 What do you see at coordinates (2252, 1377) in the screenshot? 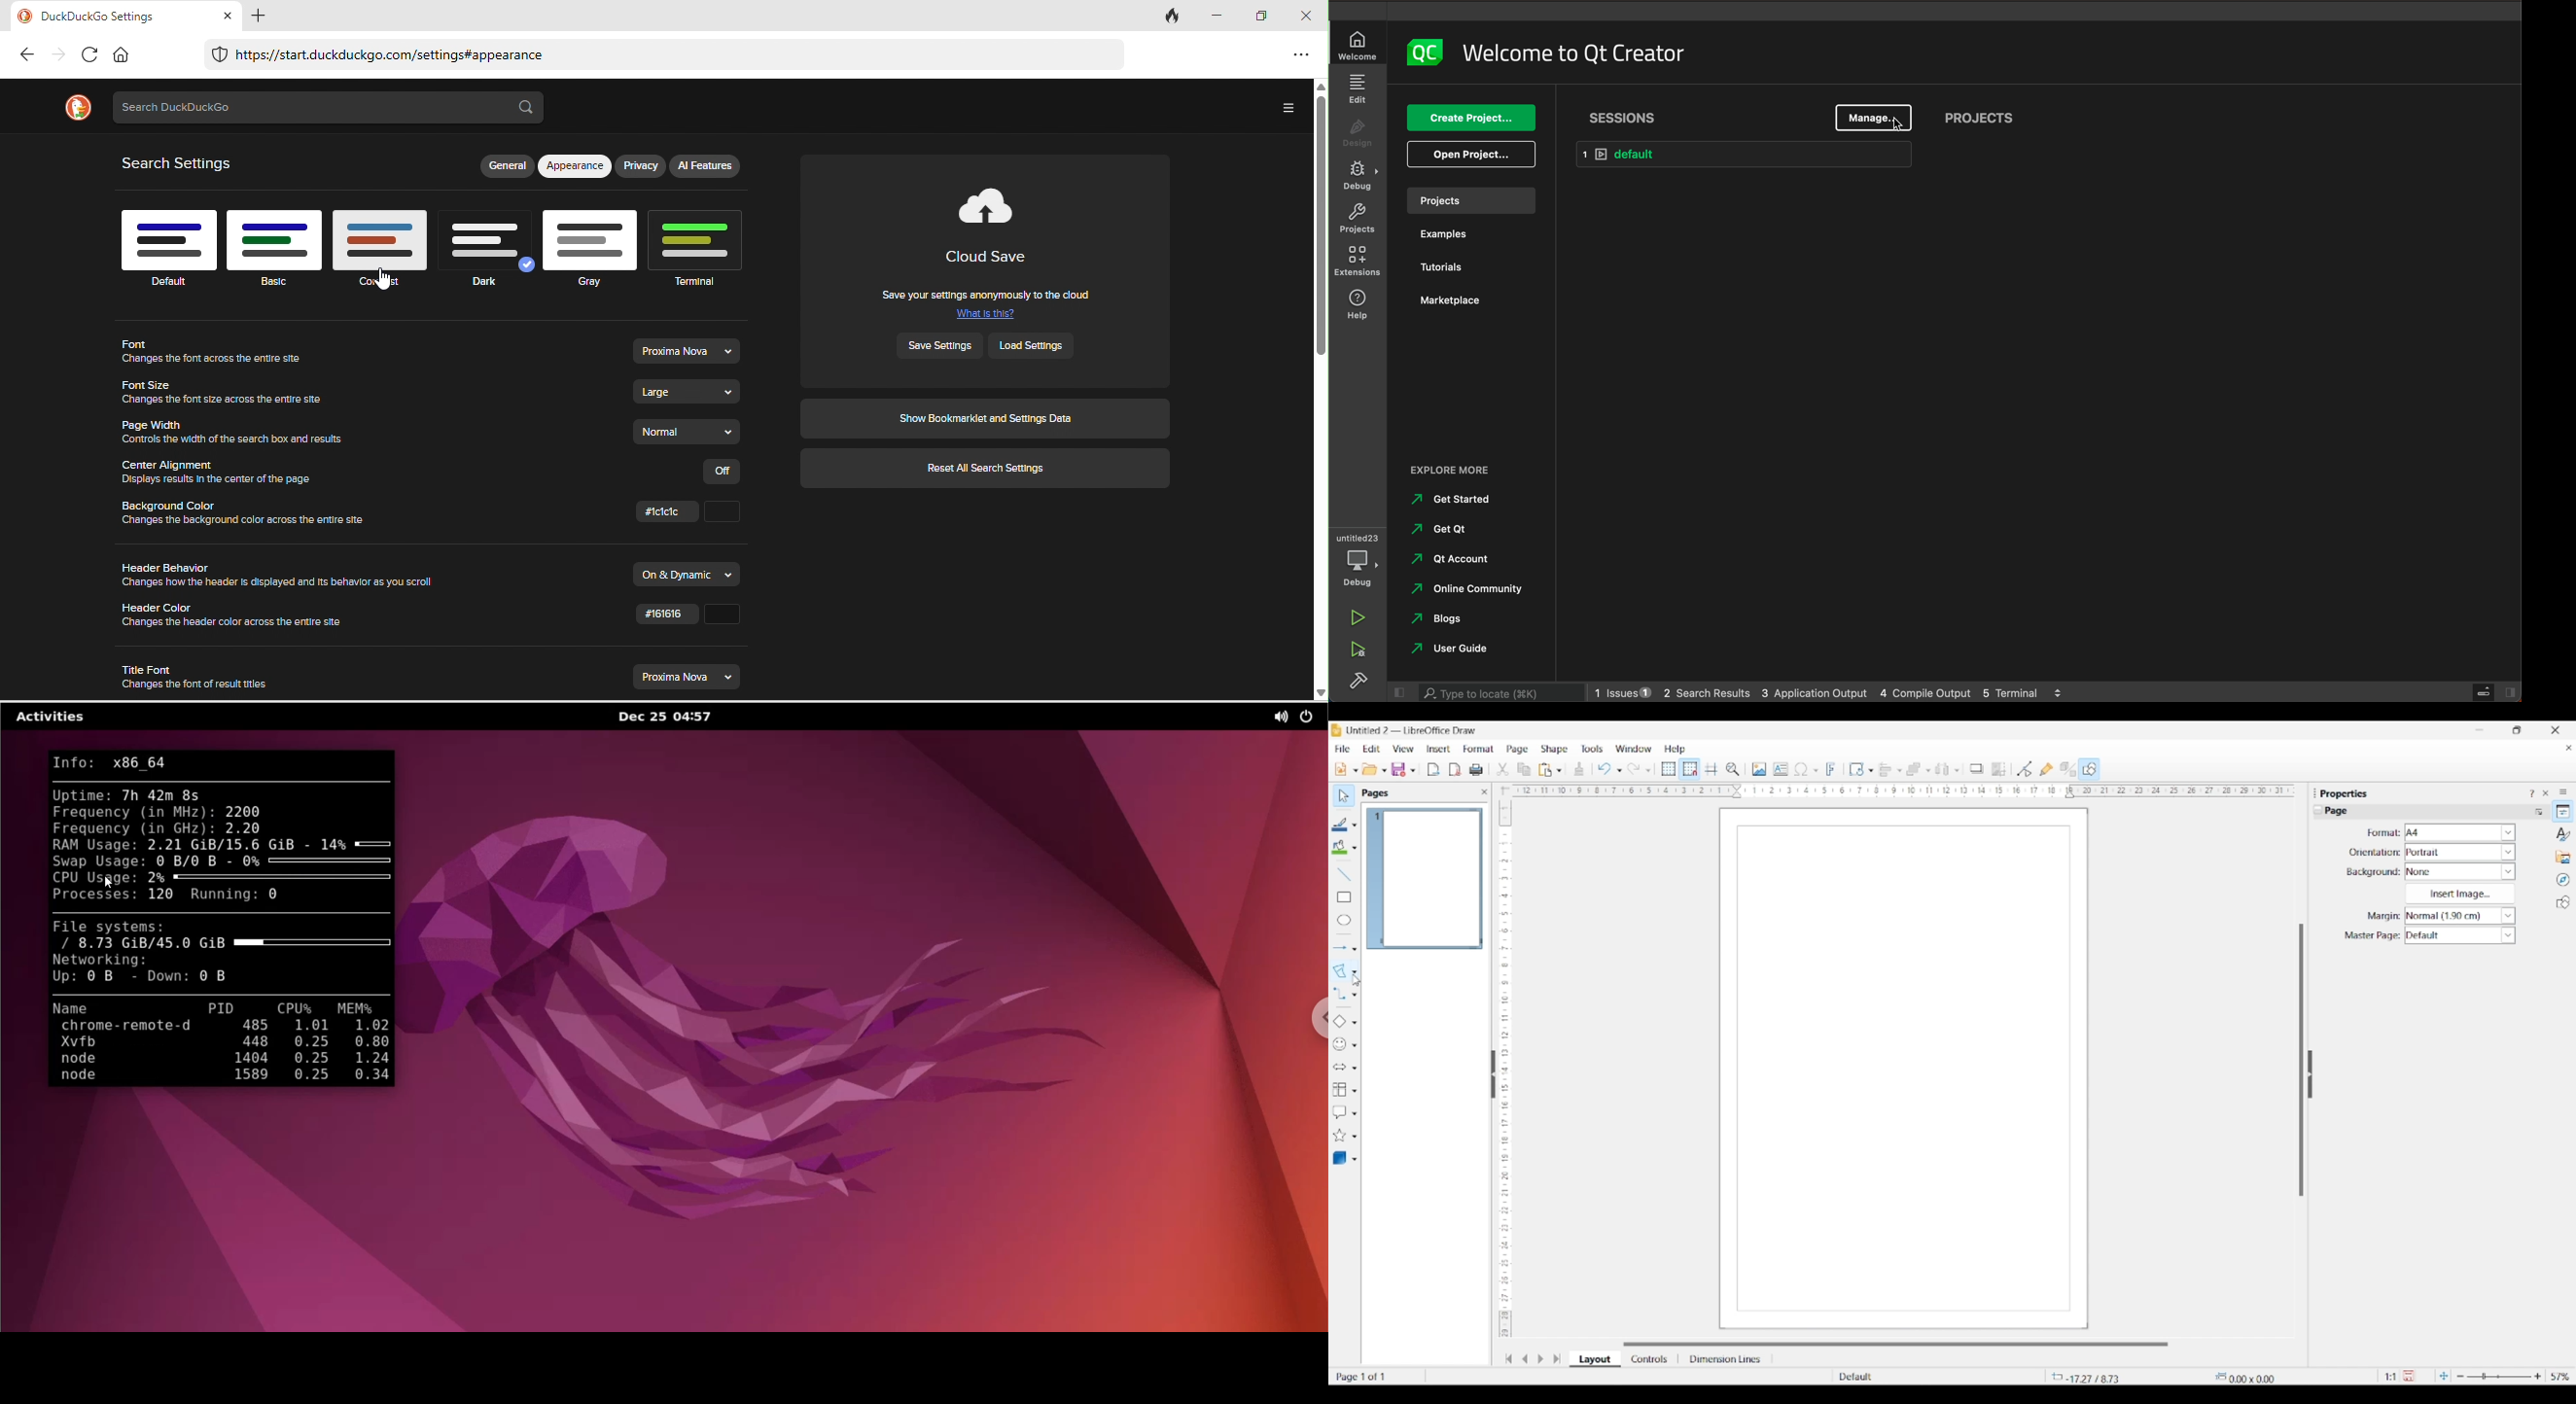
I see `Dimensions of selected shape` at bounding box center [2252, 1377].